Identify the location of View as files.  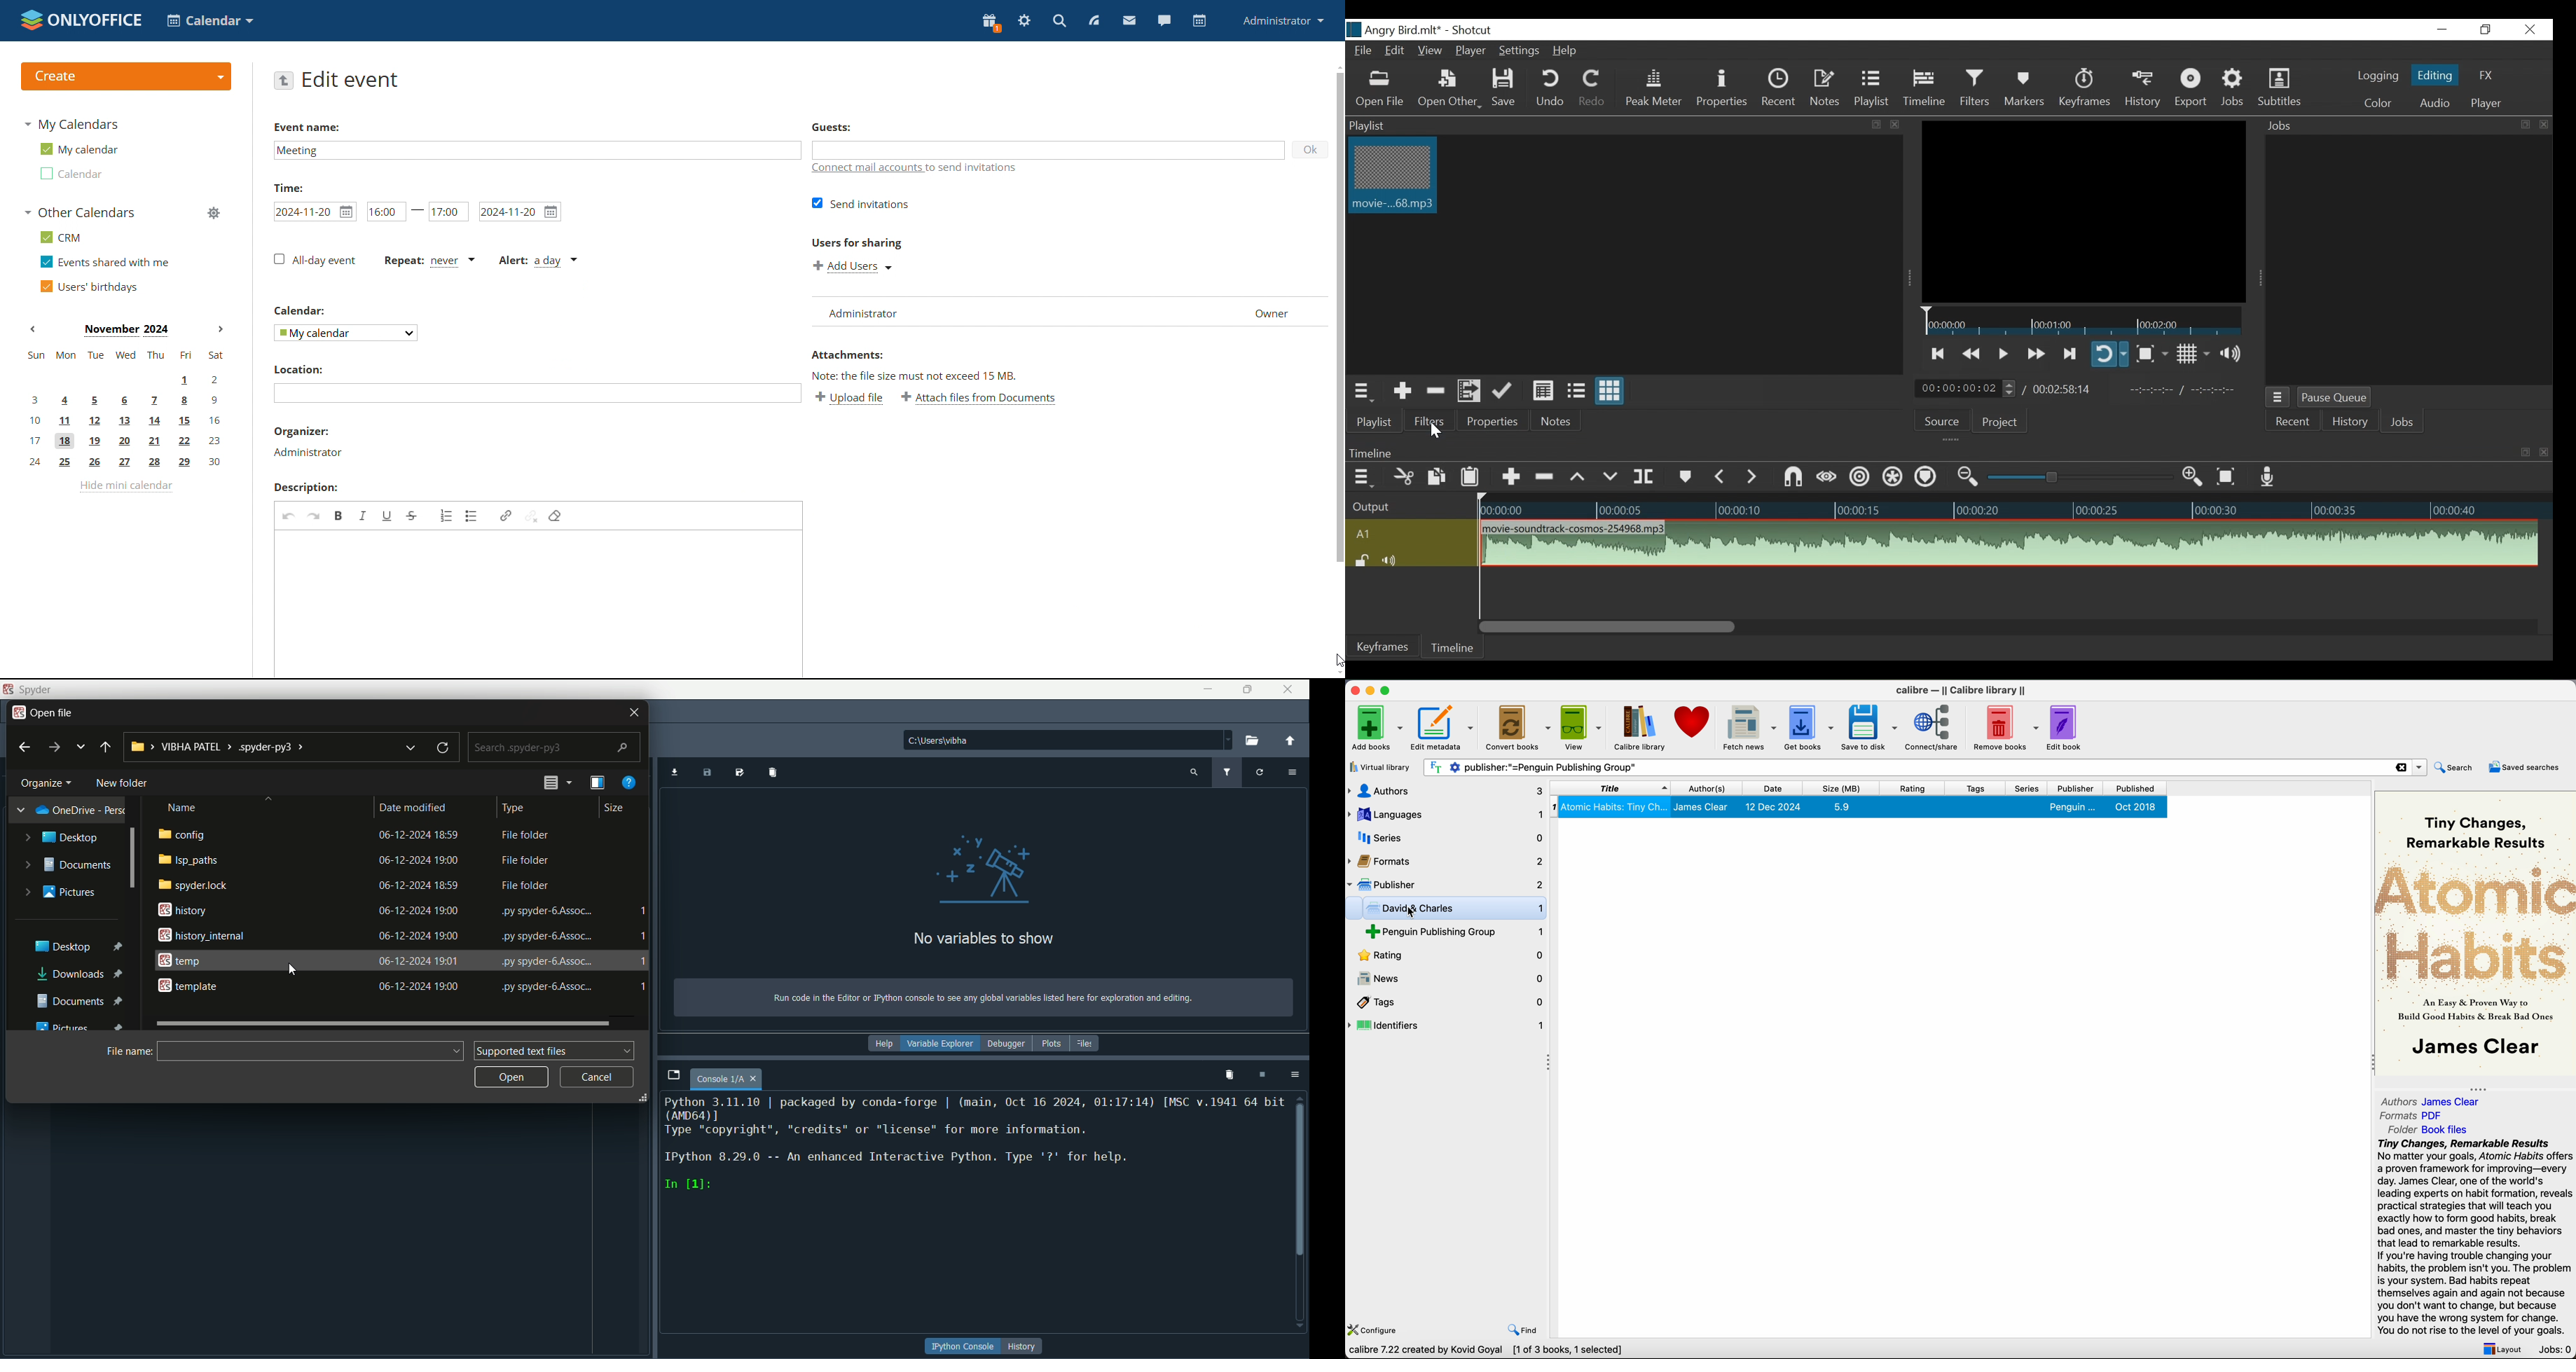
(1575, 392).